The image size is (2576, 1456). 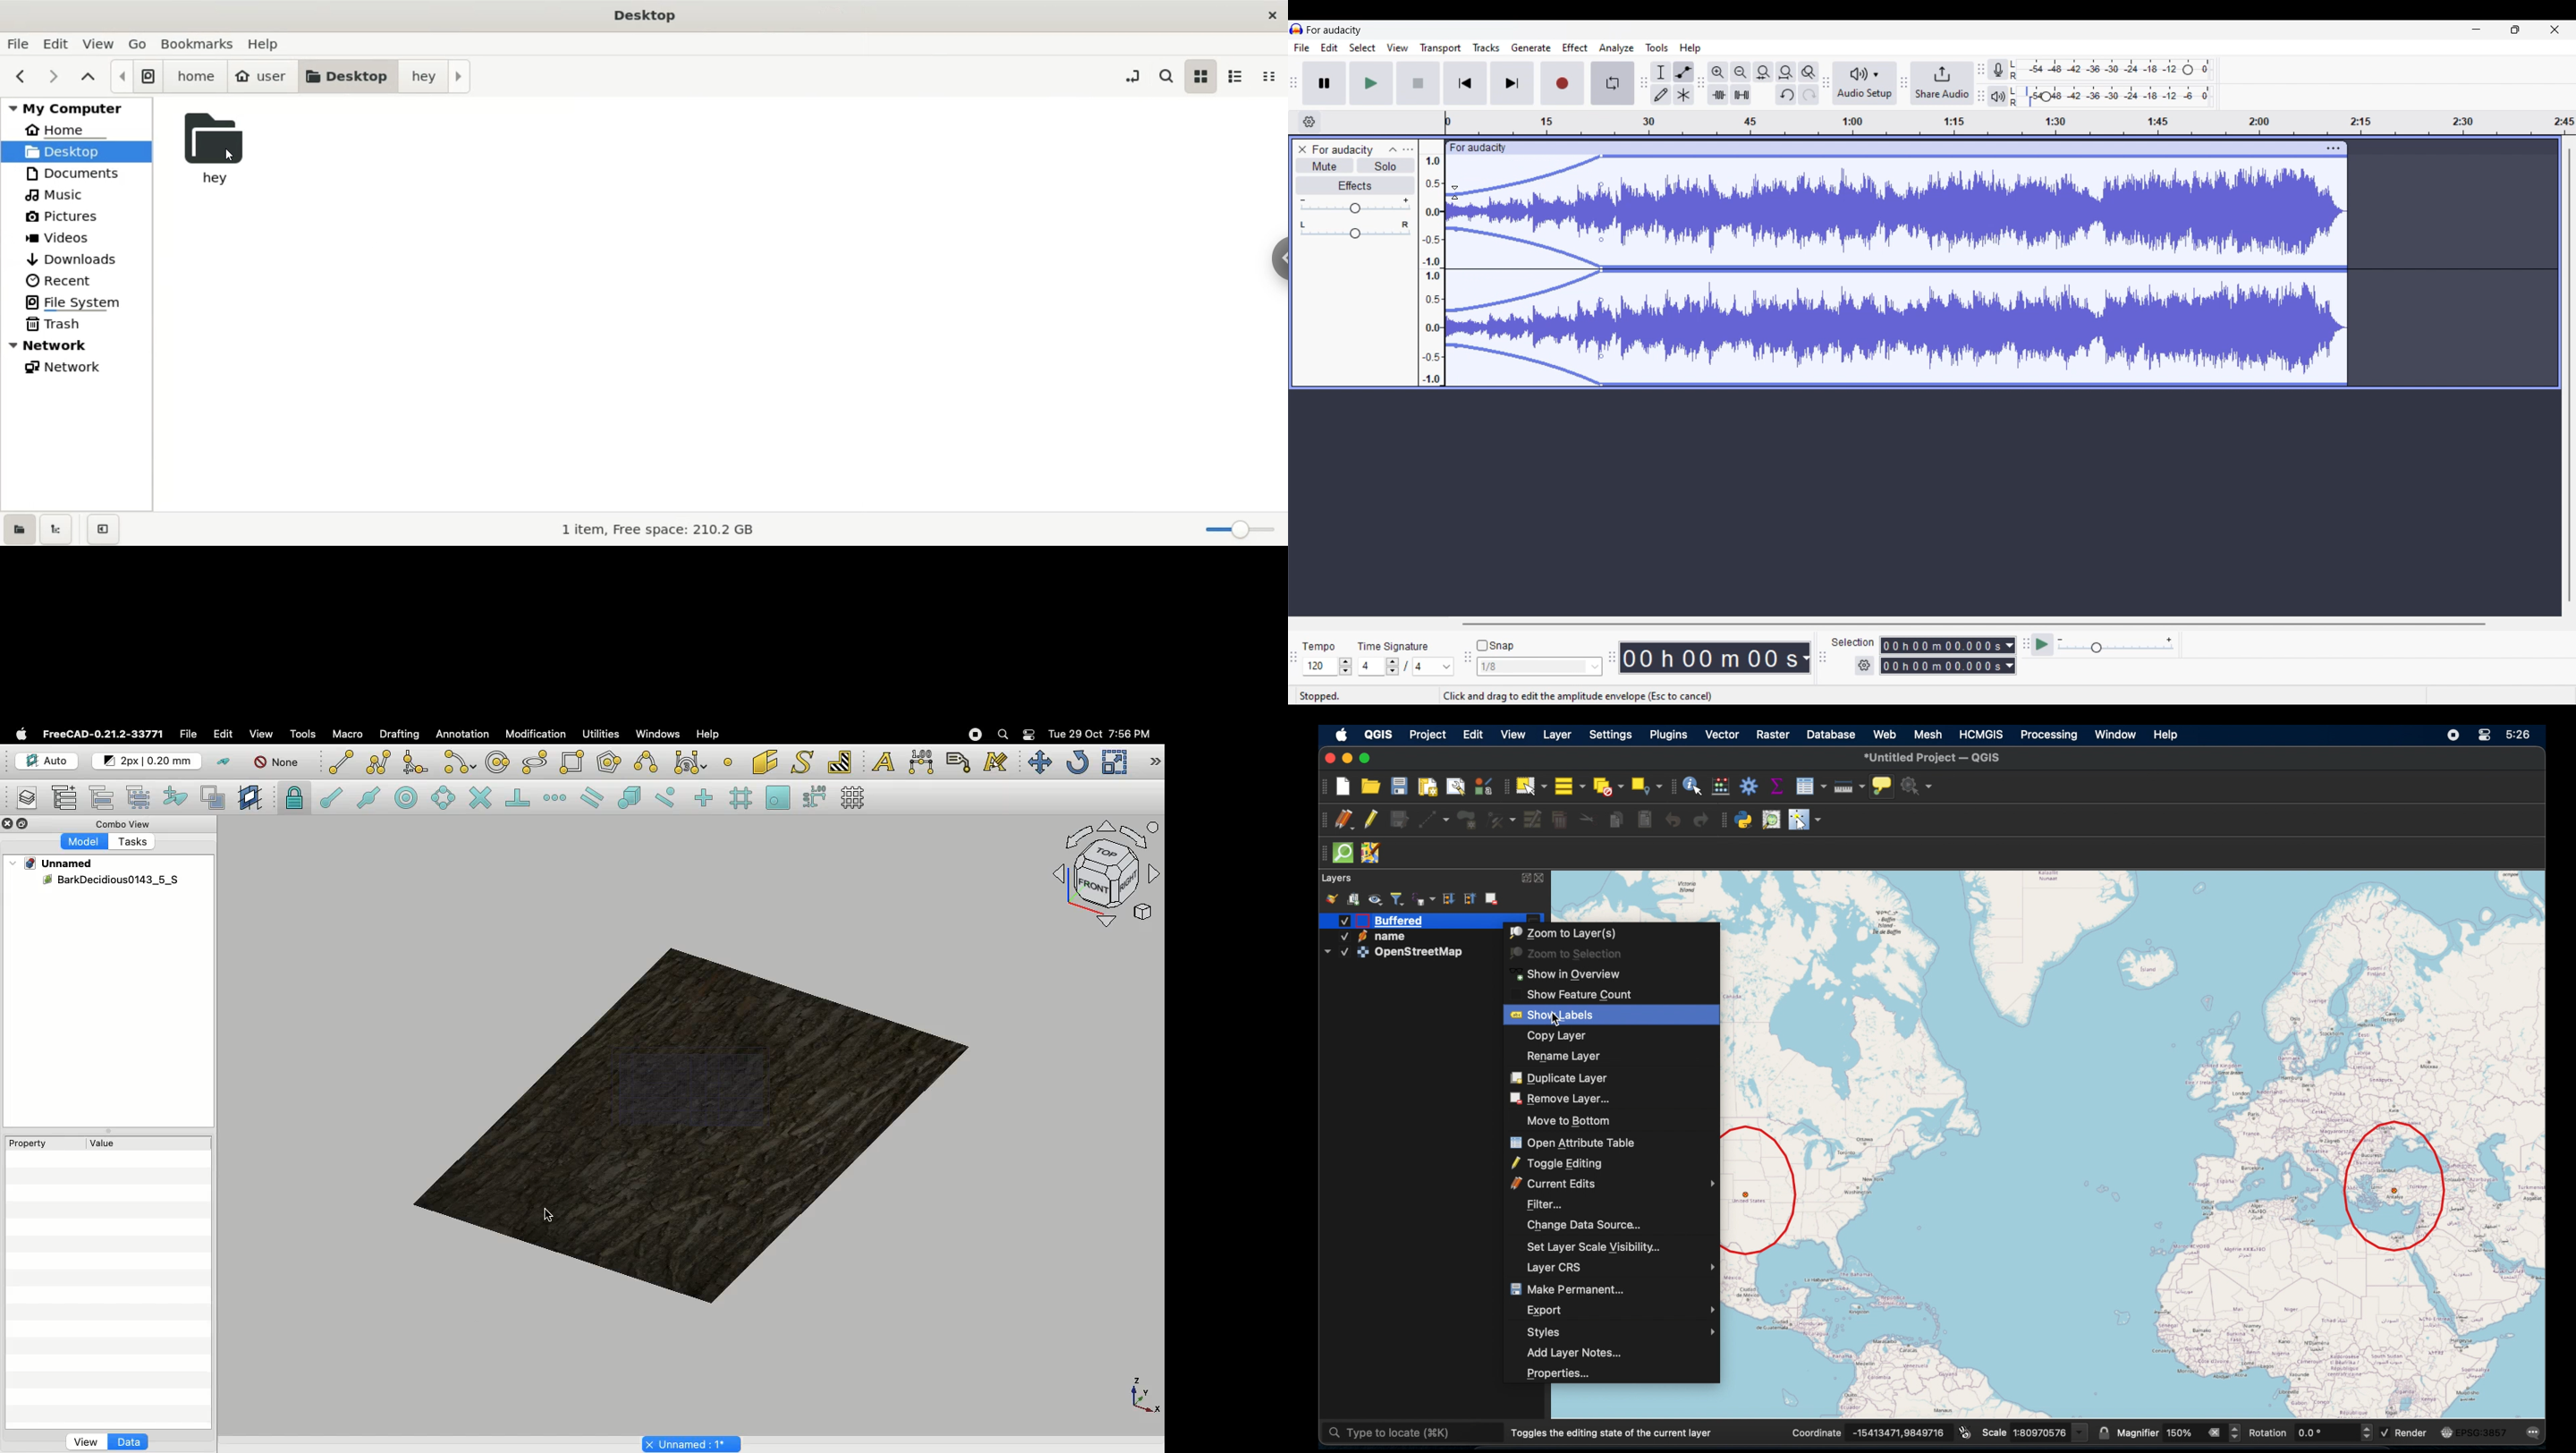 What do you see at coordinates (176, 795) in the screenshot?
I see `Add to construction group` at bounding box center [176, 795].